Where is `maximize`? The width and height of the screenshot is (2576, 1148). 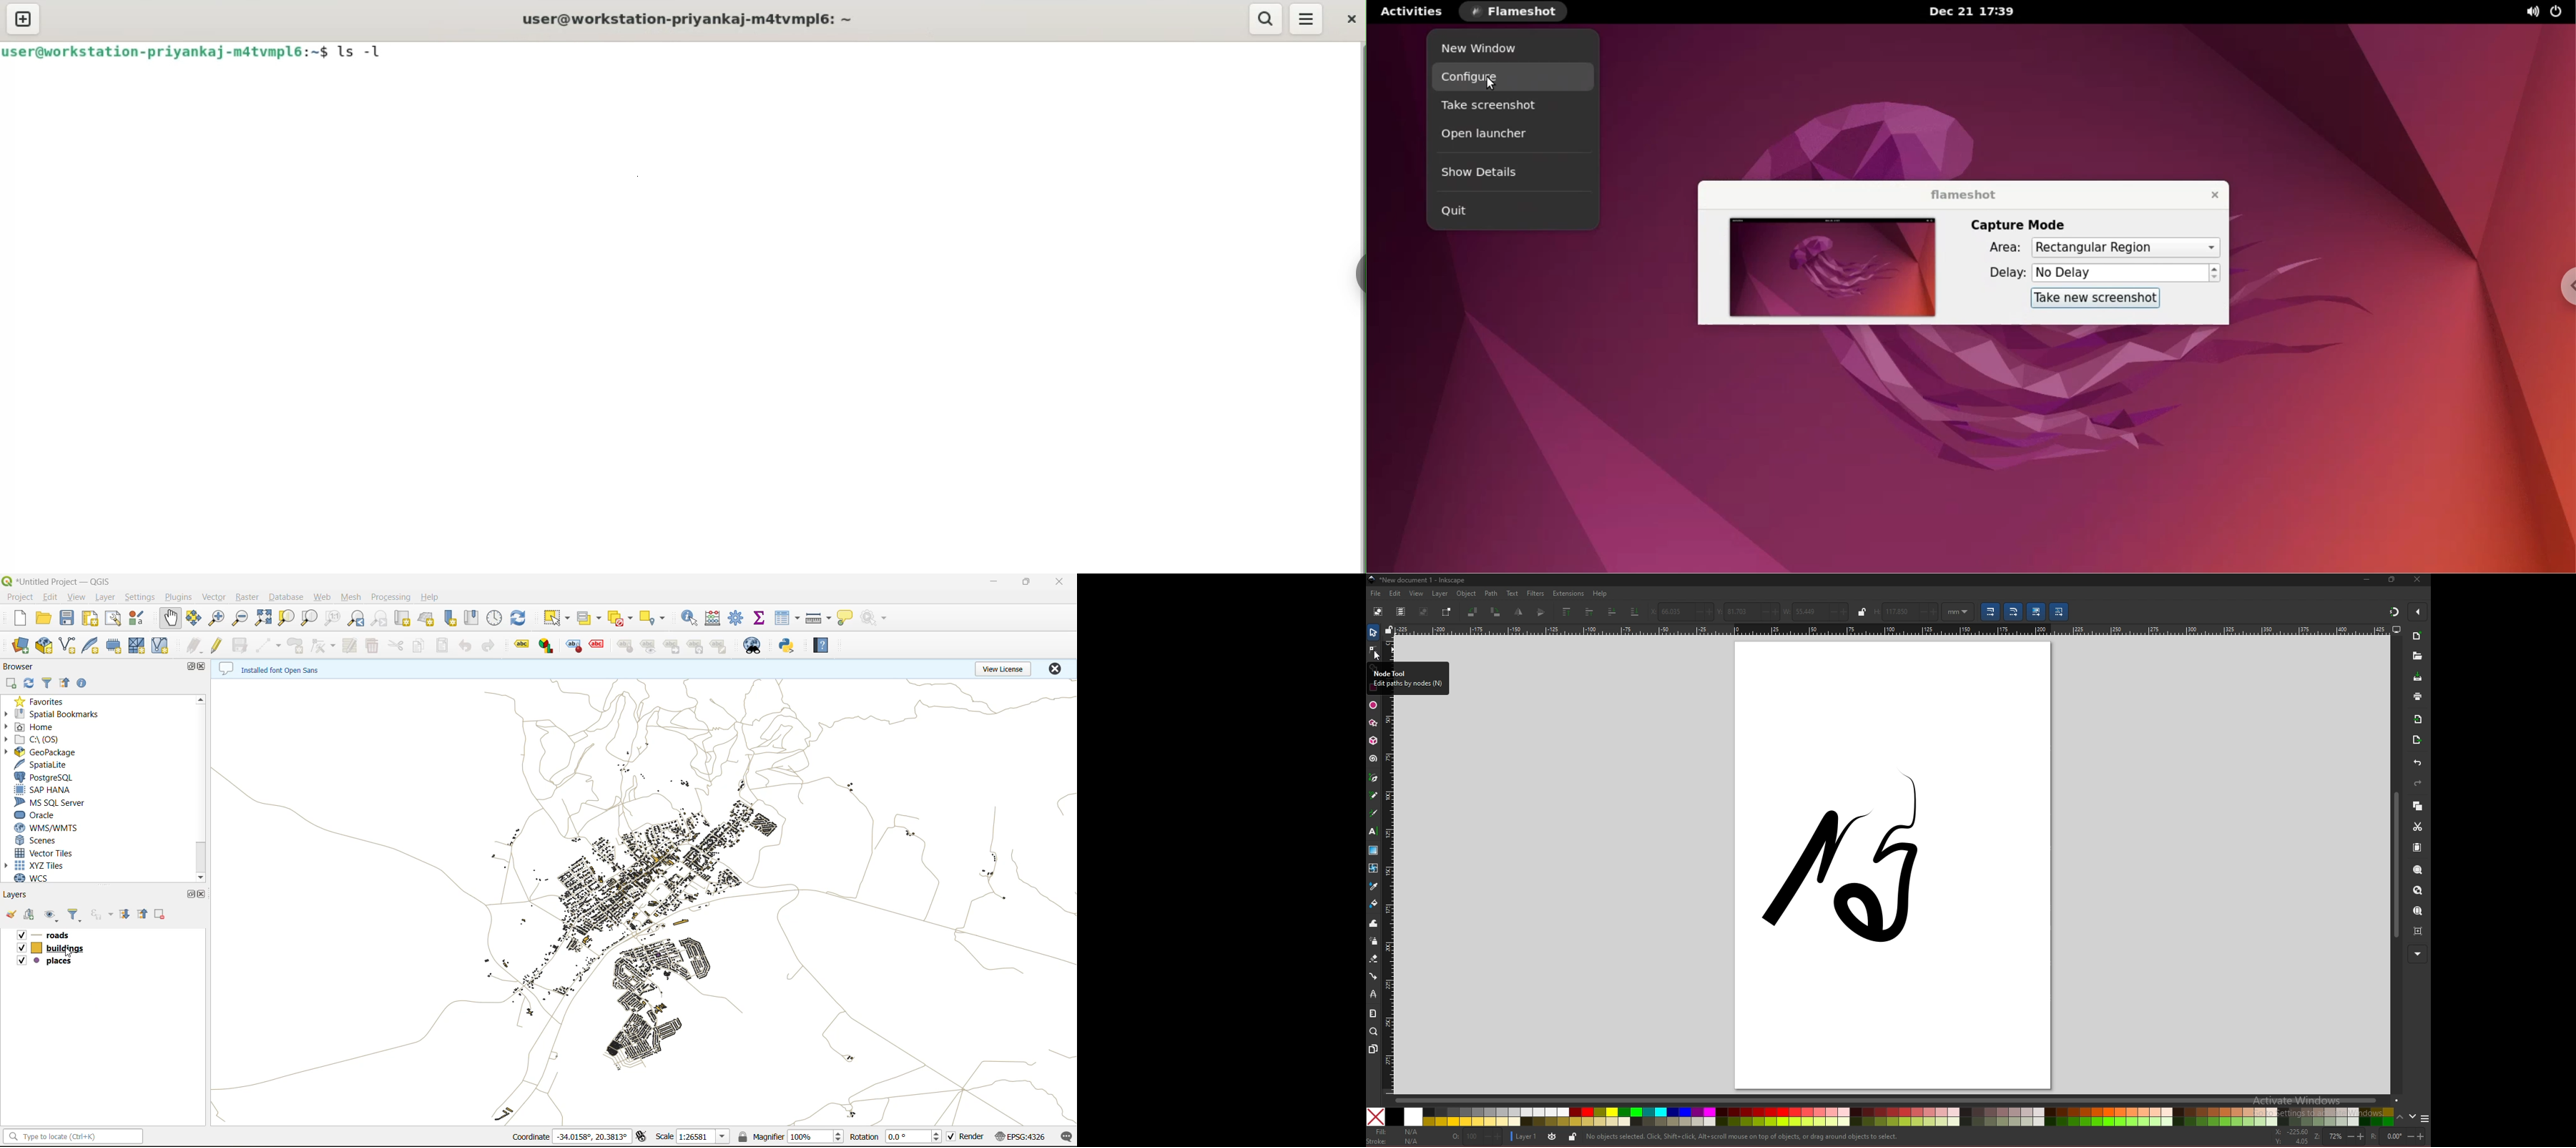
maximize is located at coordinates (195, 667).